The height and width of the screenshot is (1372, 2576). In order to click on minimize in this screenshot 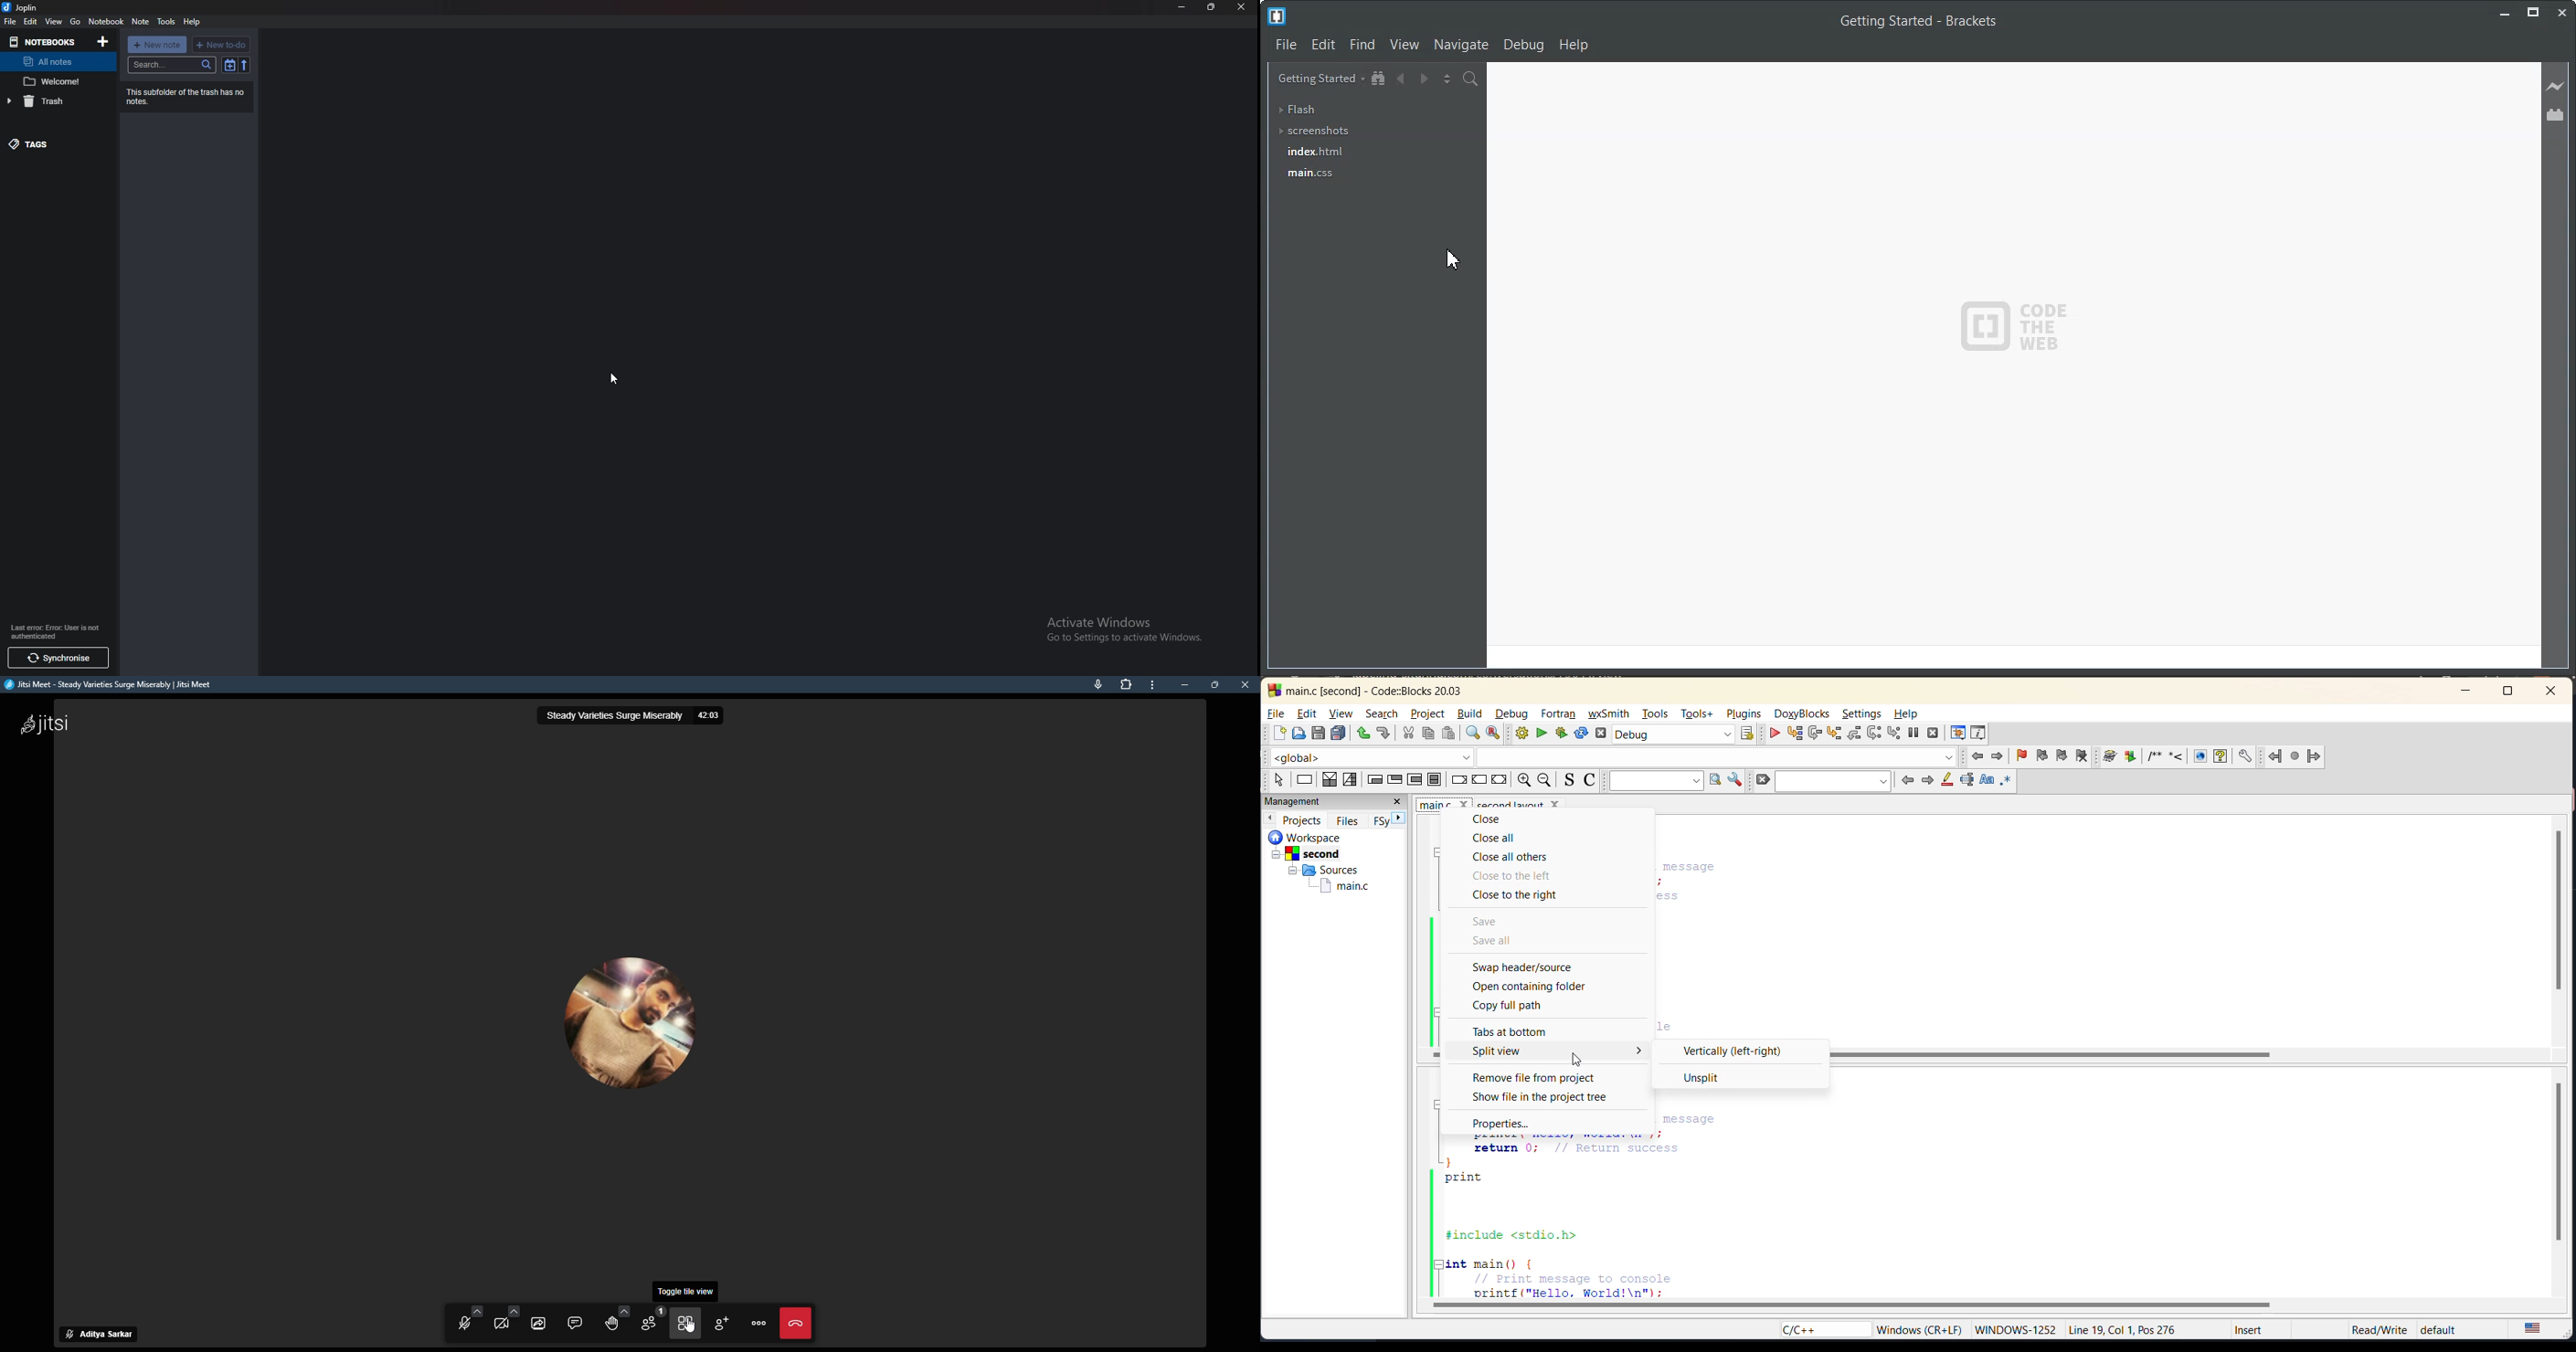, I will do `click(1183, 7)`.